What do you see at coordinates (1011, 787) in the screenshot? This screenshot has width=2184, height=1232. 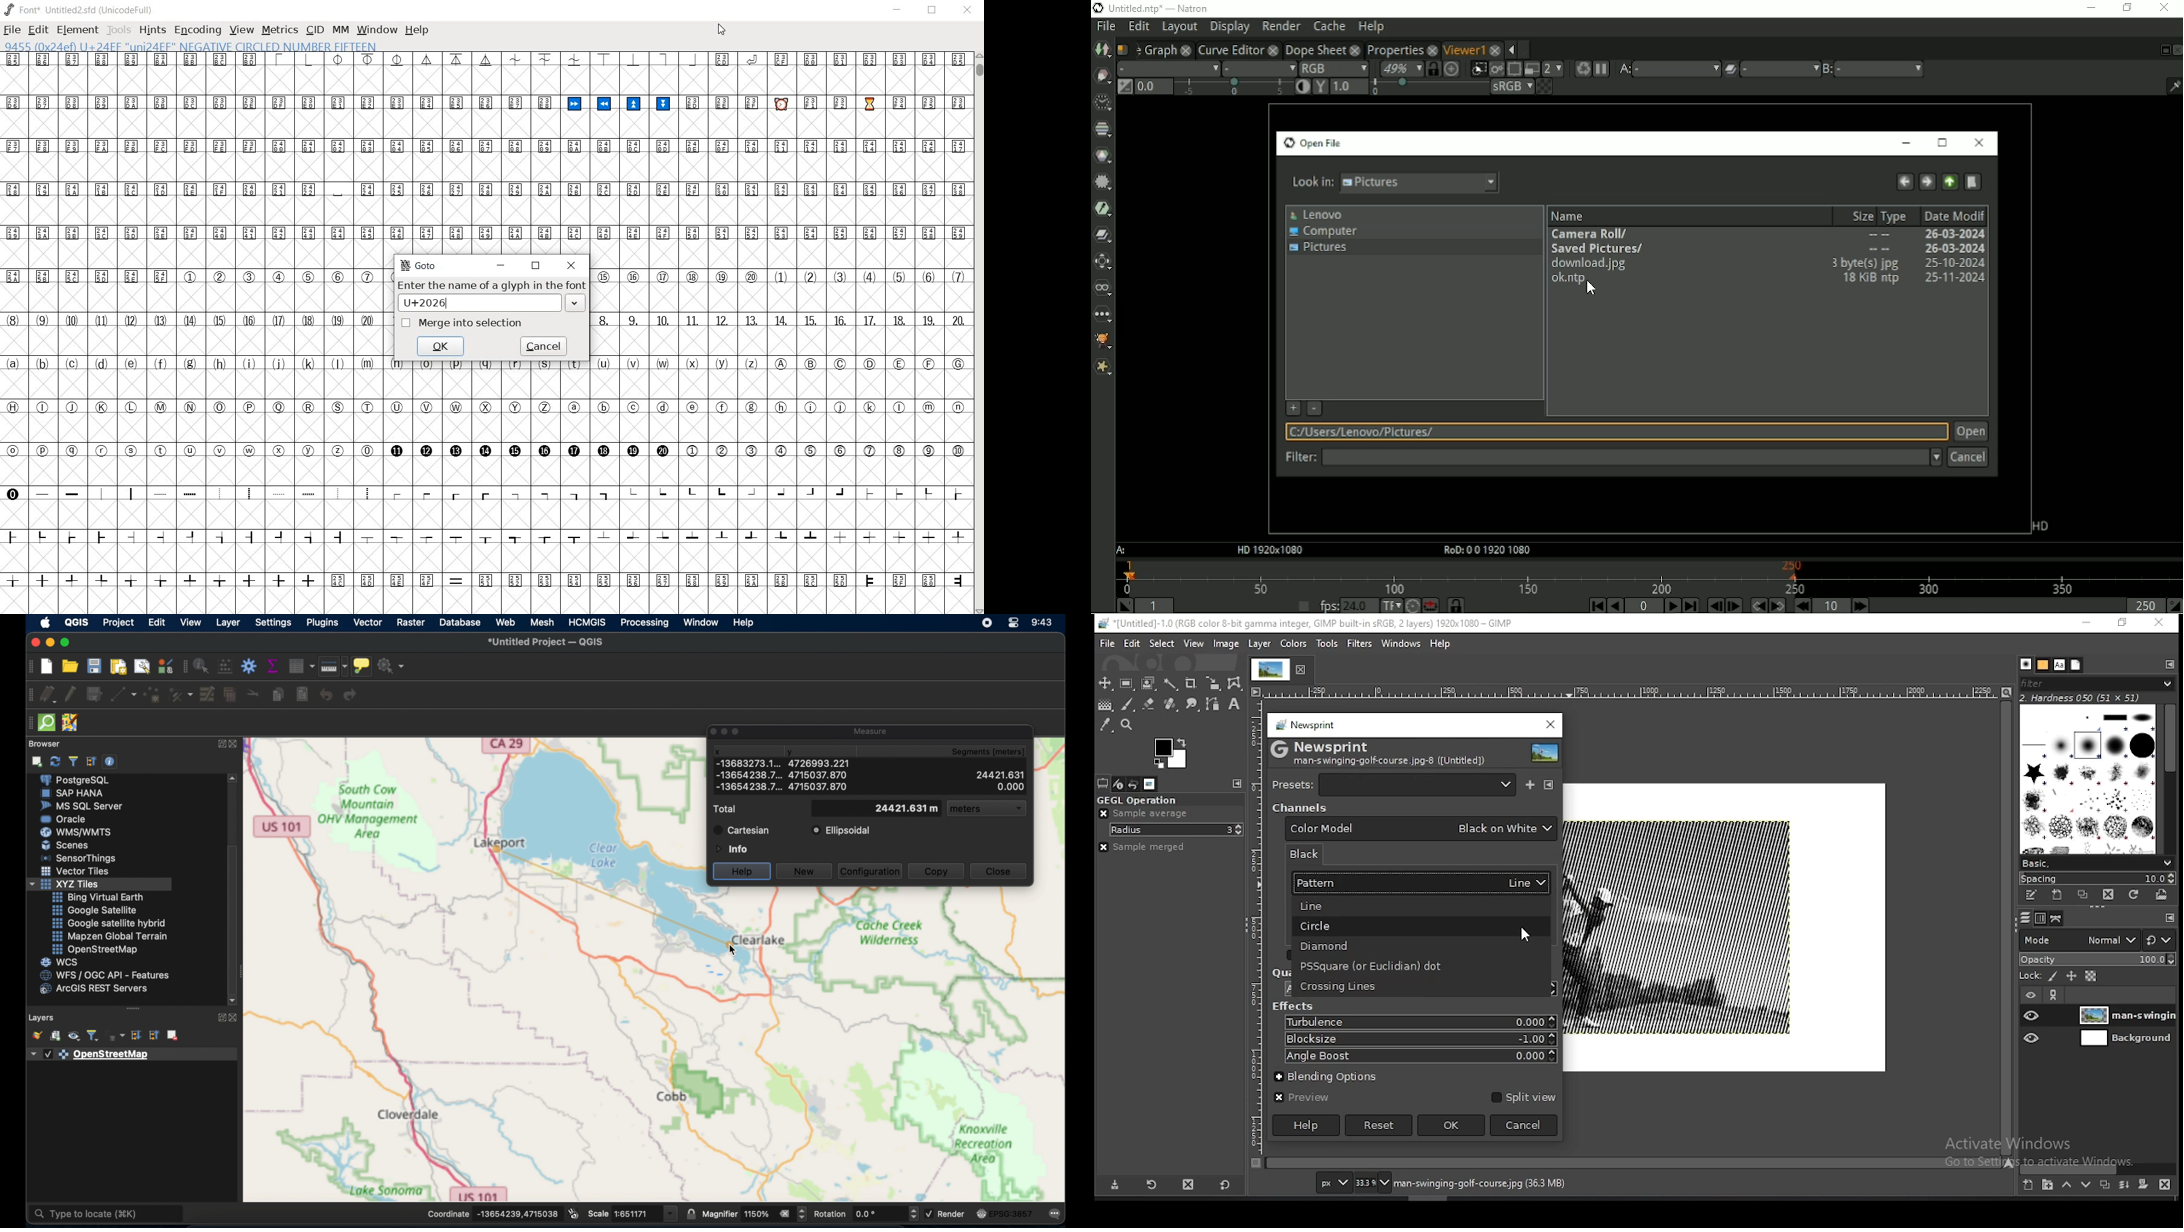 I see `0.000` at bounding box center [1011, 787].